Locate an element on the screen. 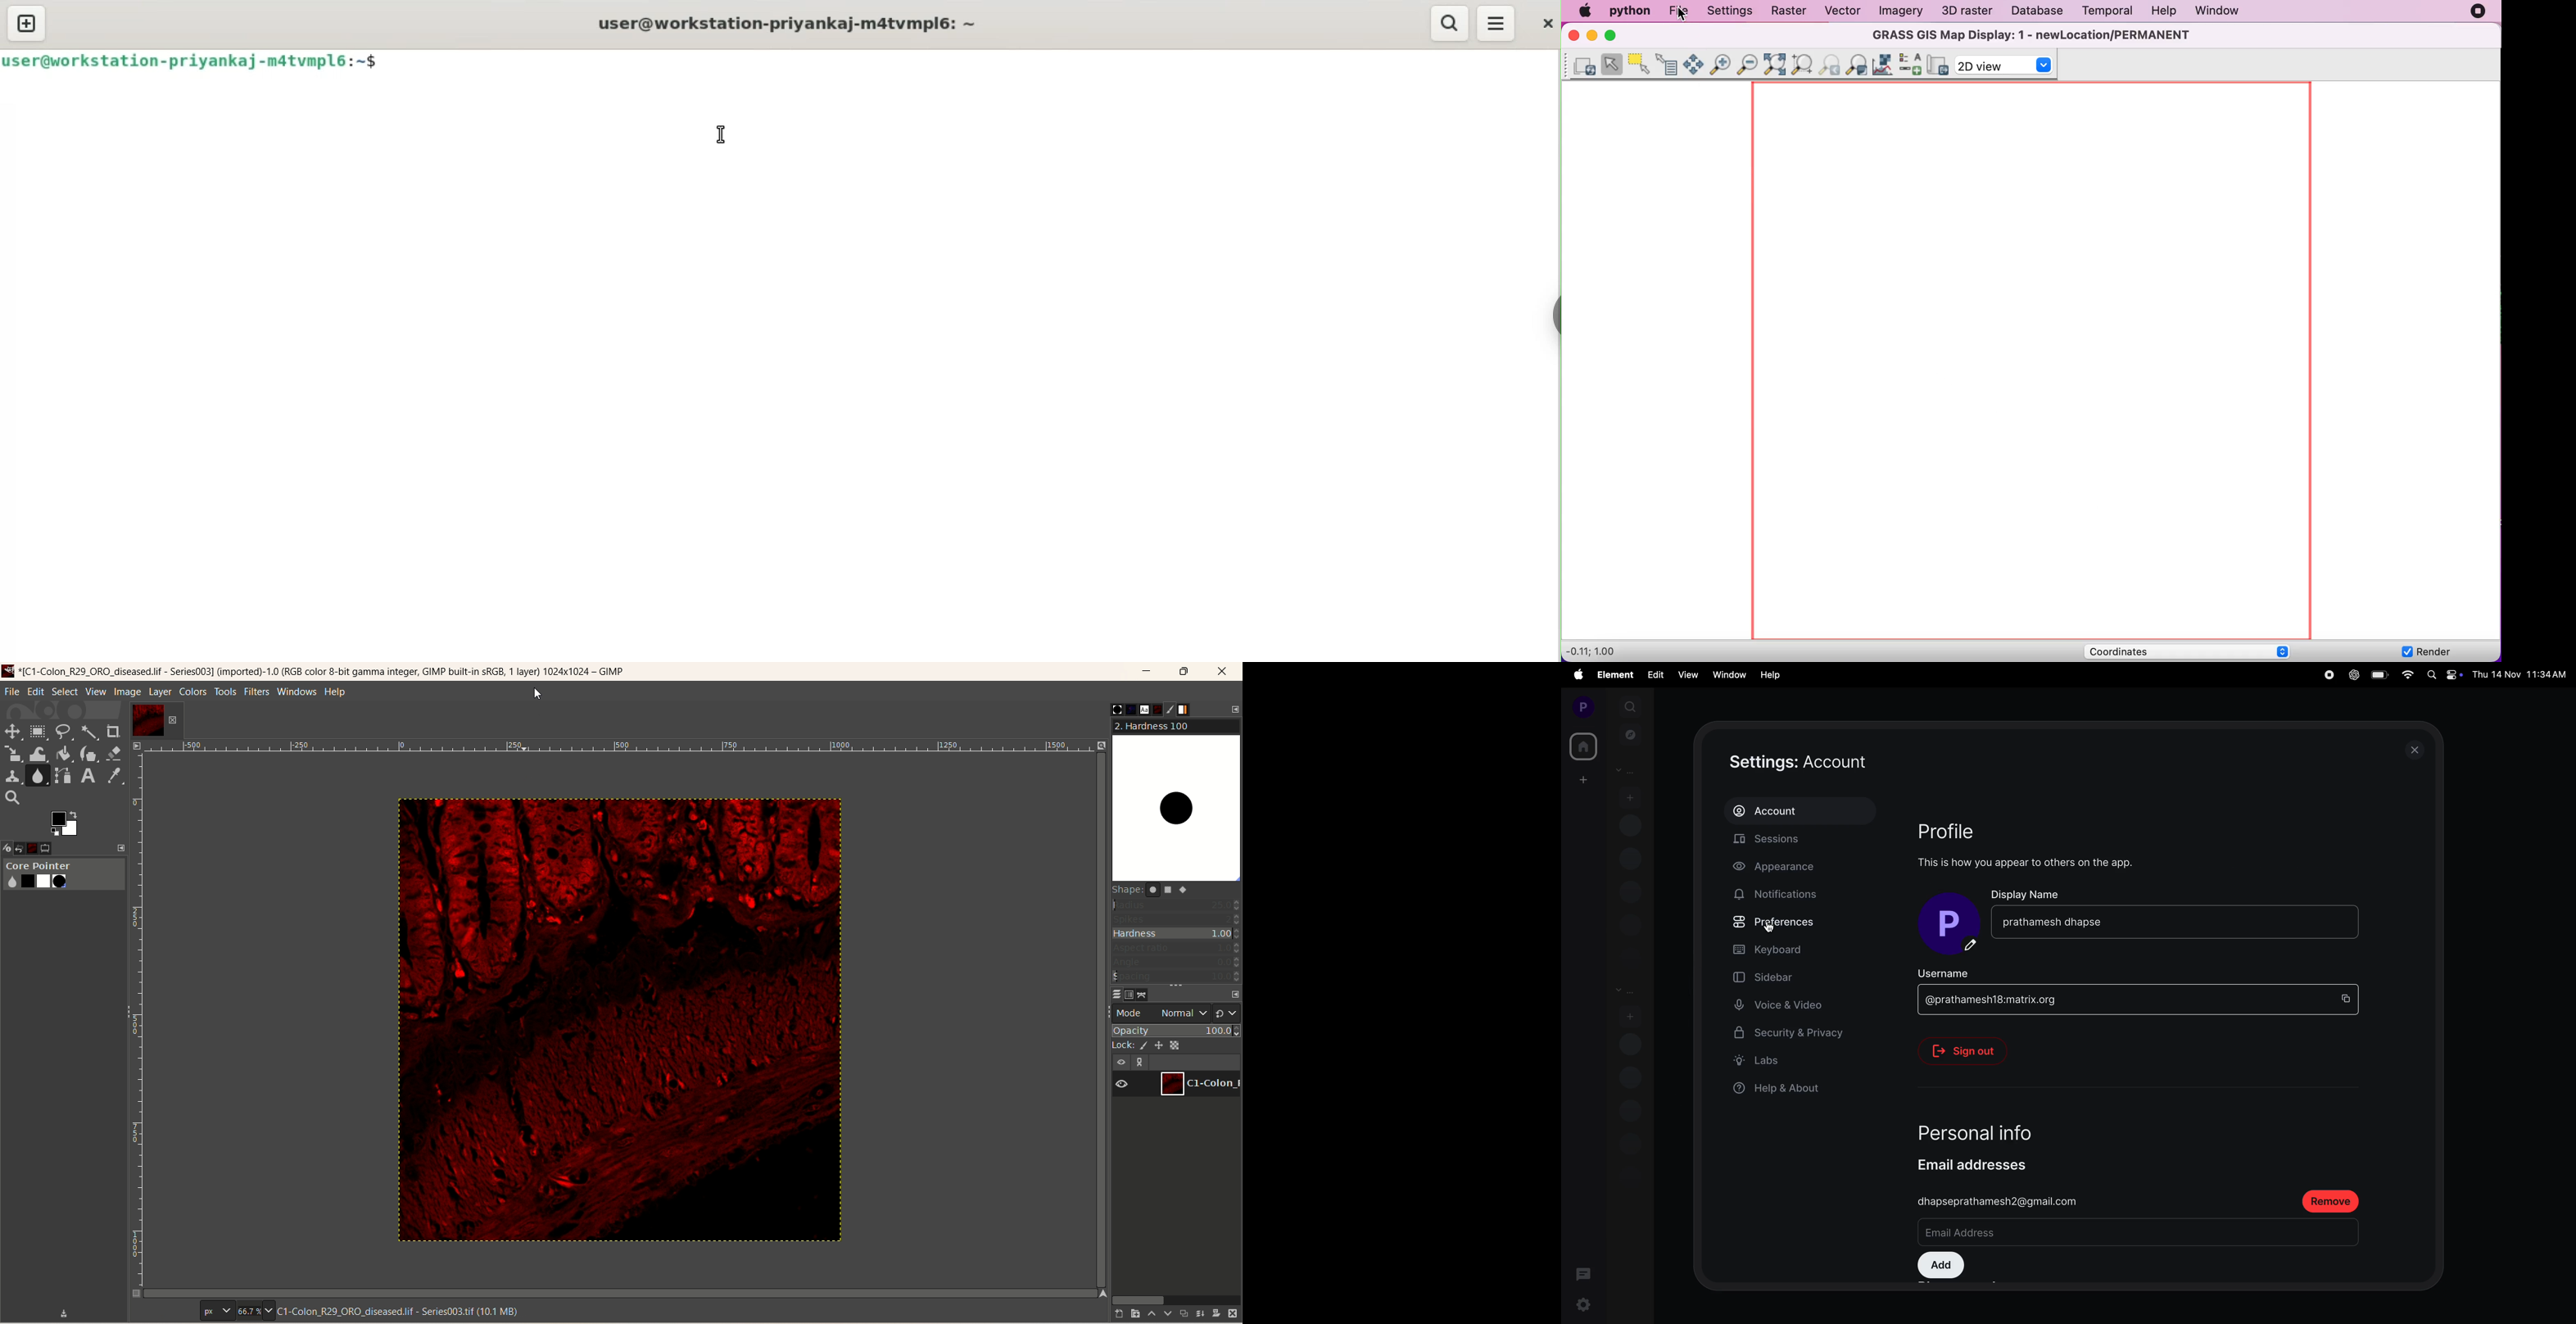 The image size is (2576, 1344). preference is located at coordinates (1782, 923).